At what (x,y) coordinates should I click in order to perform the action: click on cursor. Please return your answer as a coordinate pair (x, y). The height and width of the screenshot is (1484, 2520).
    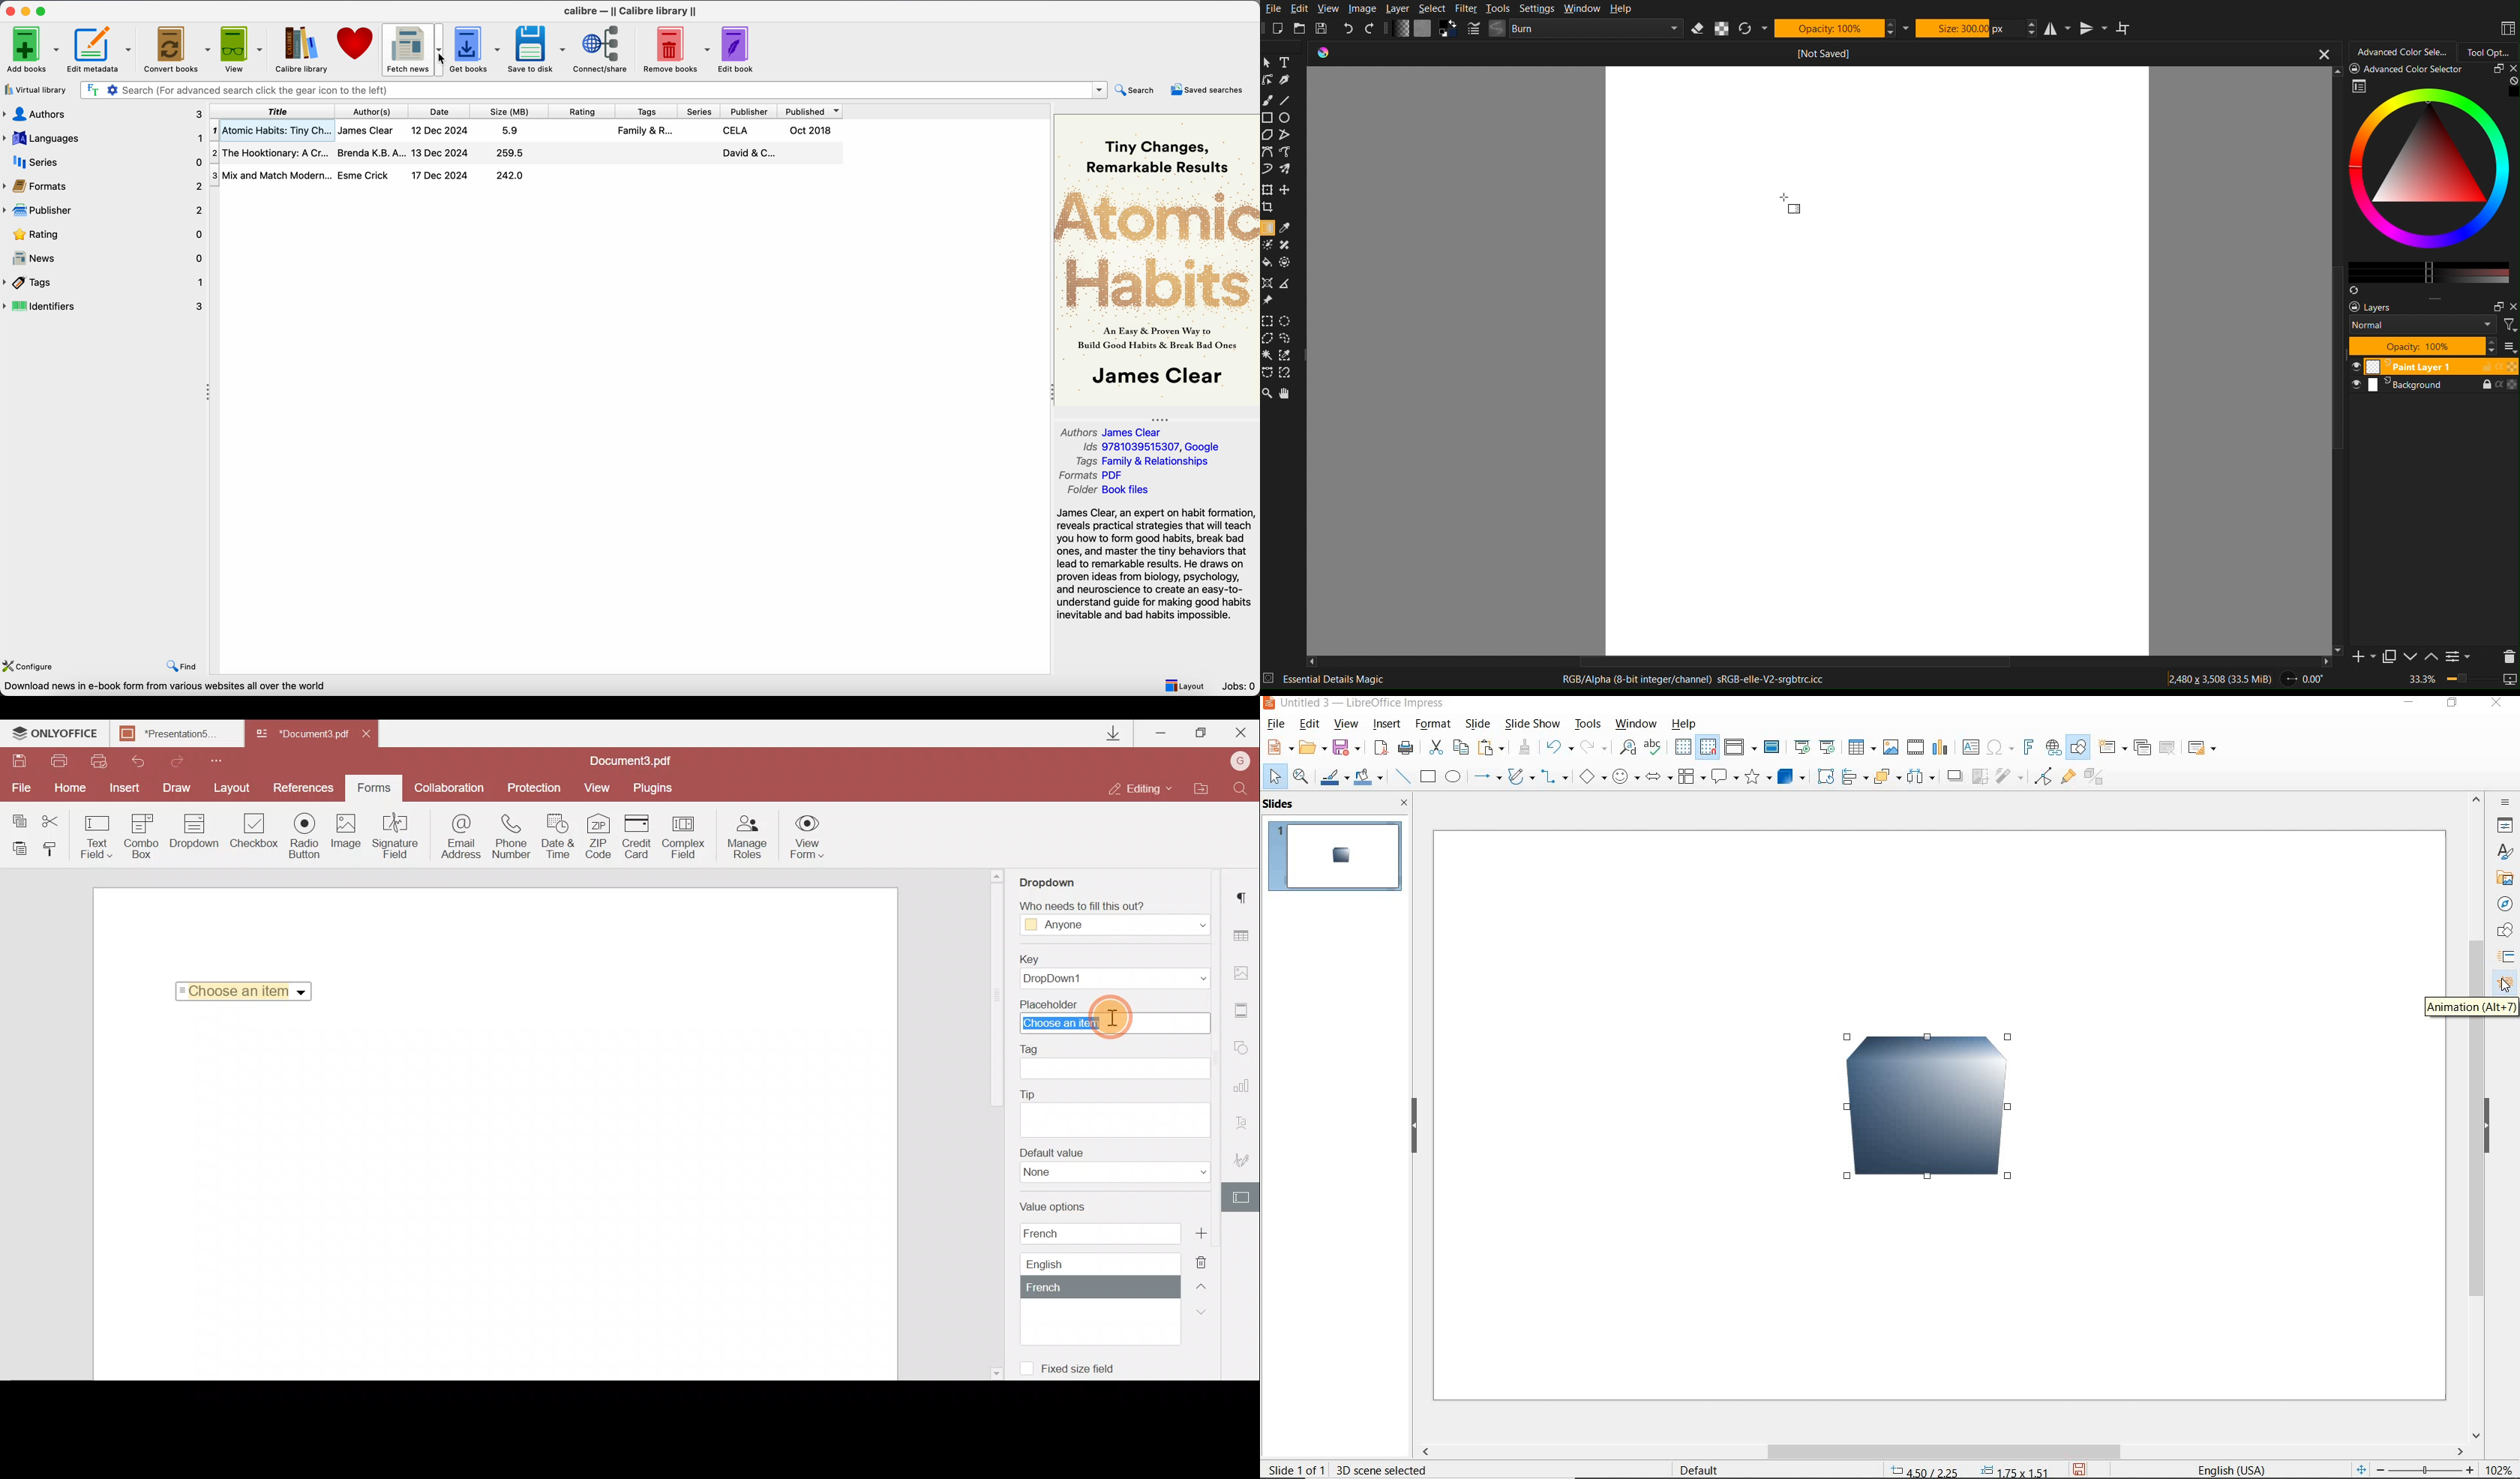
    Looking at the image, I should click on (443, 60).